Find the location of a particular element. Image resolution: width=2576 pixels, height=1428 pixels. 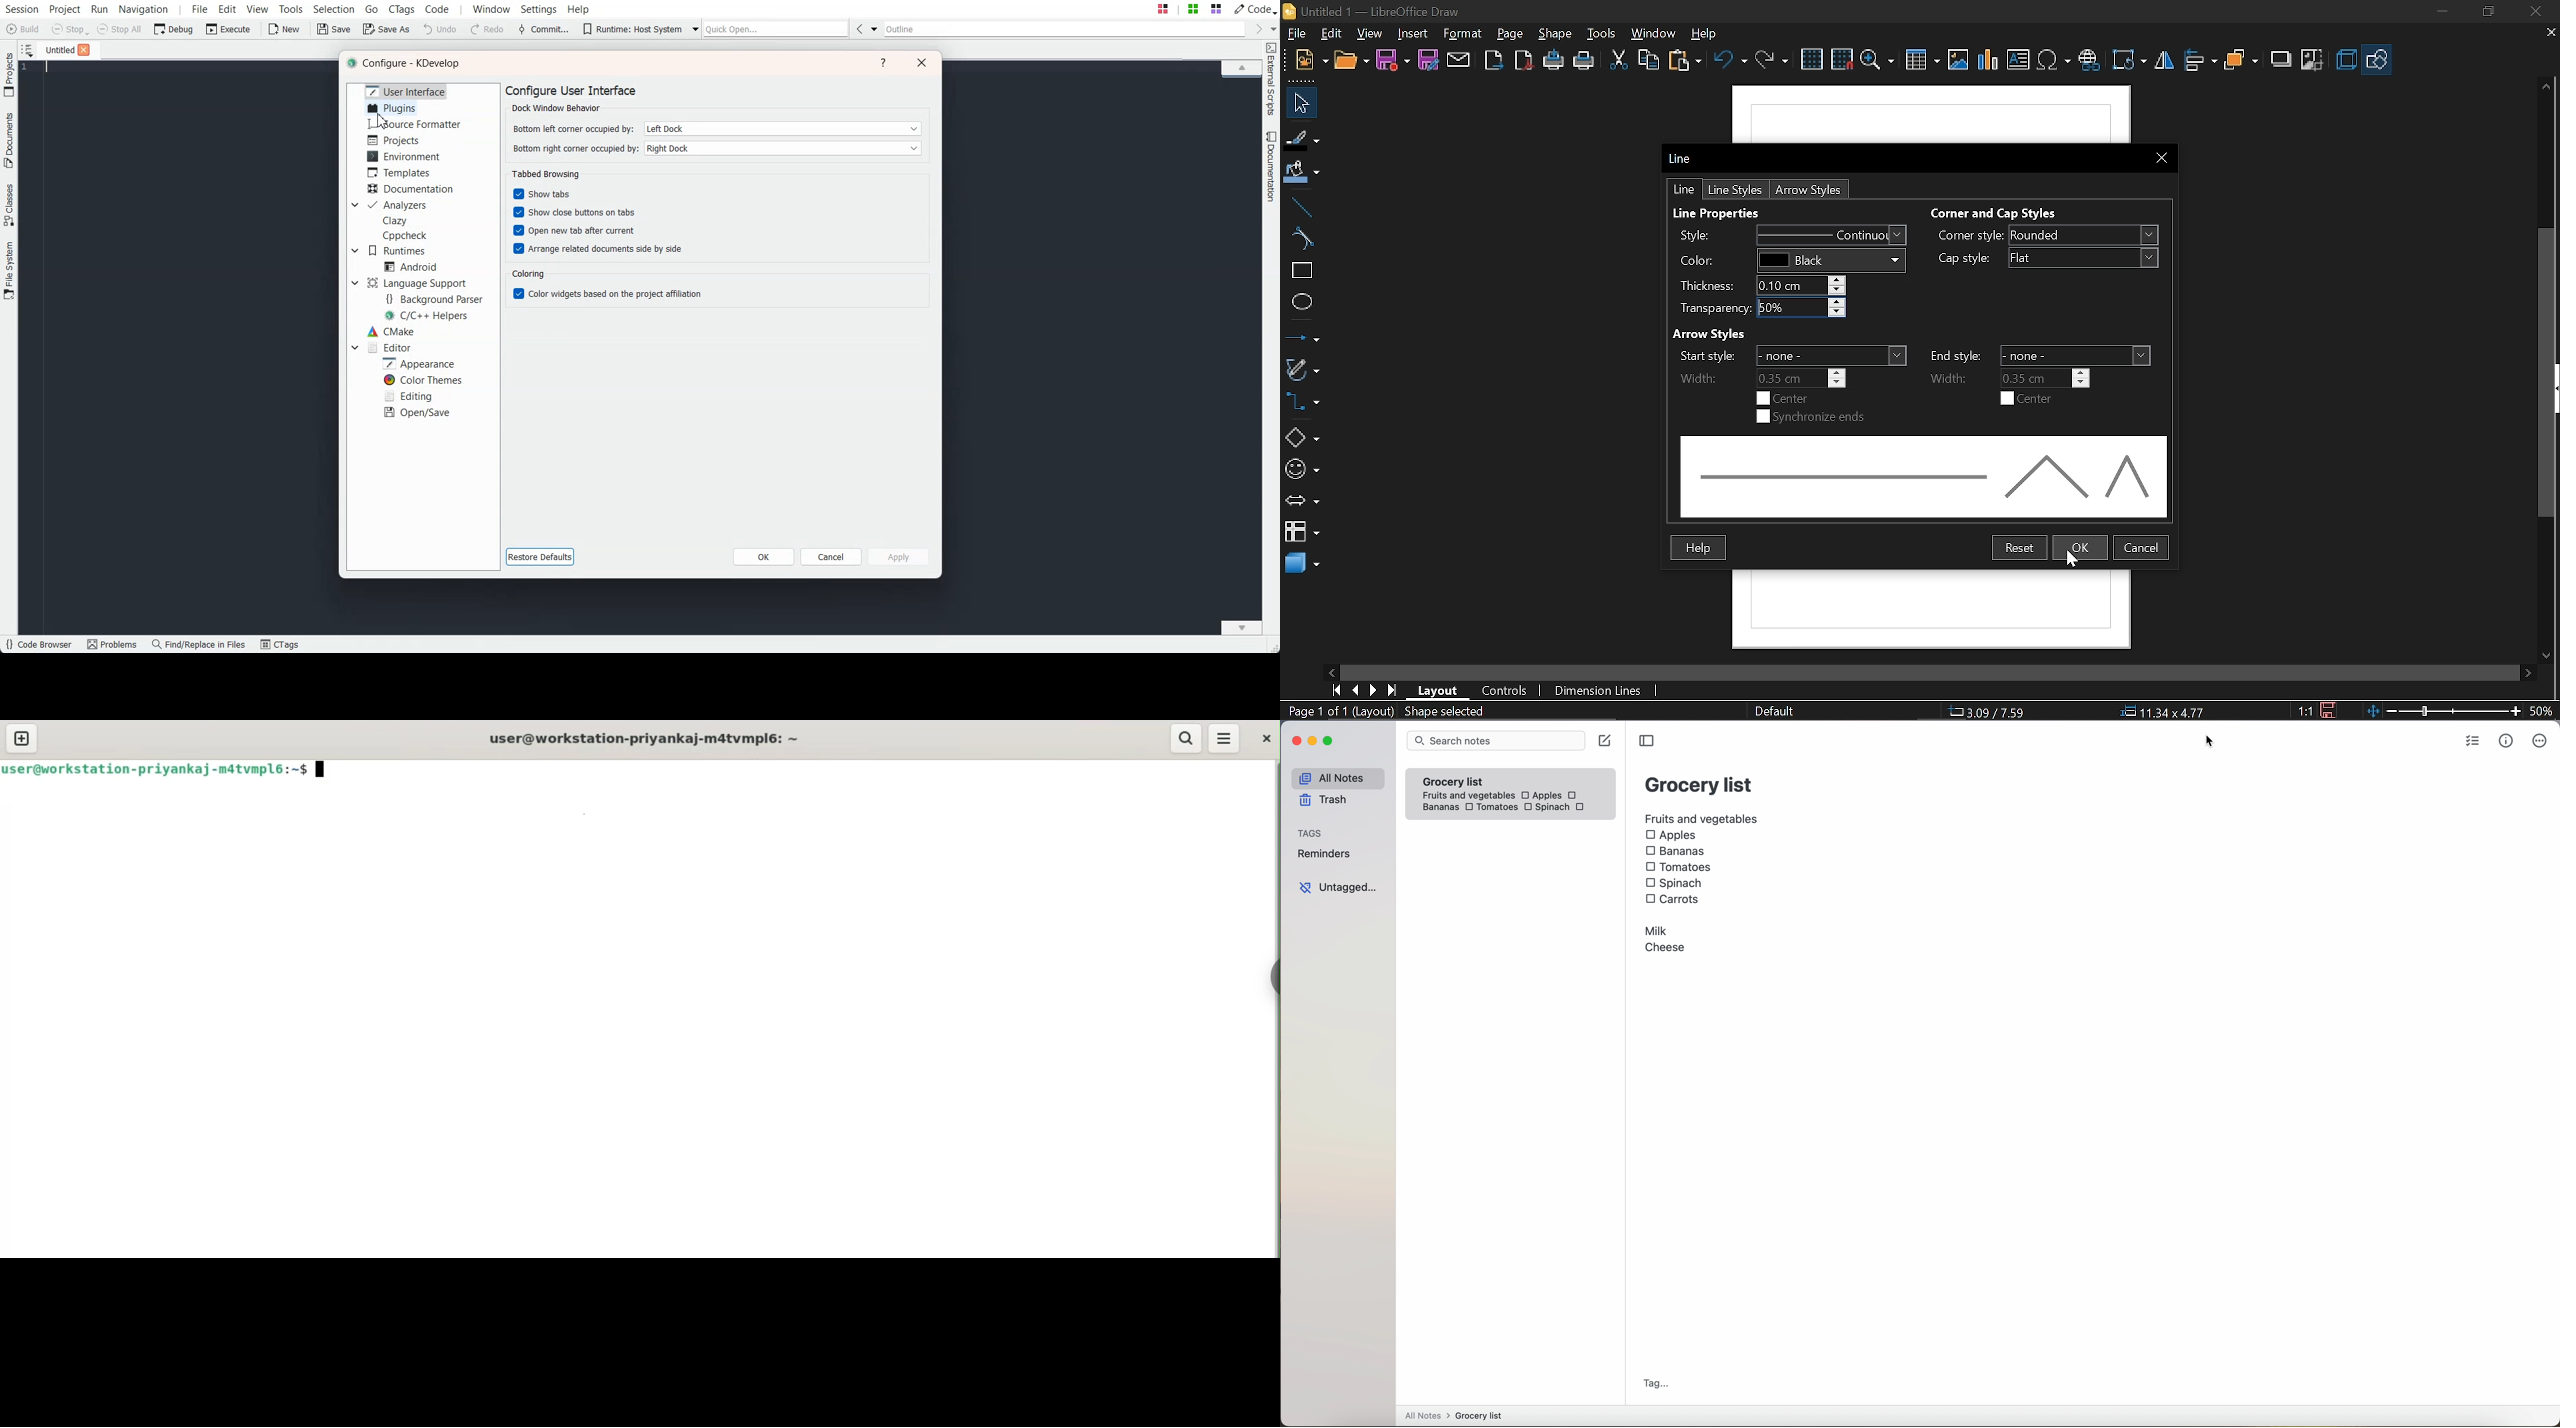

more options is located at coordinates (2539, 742).